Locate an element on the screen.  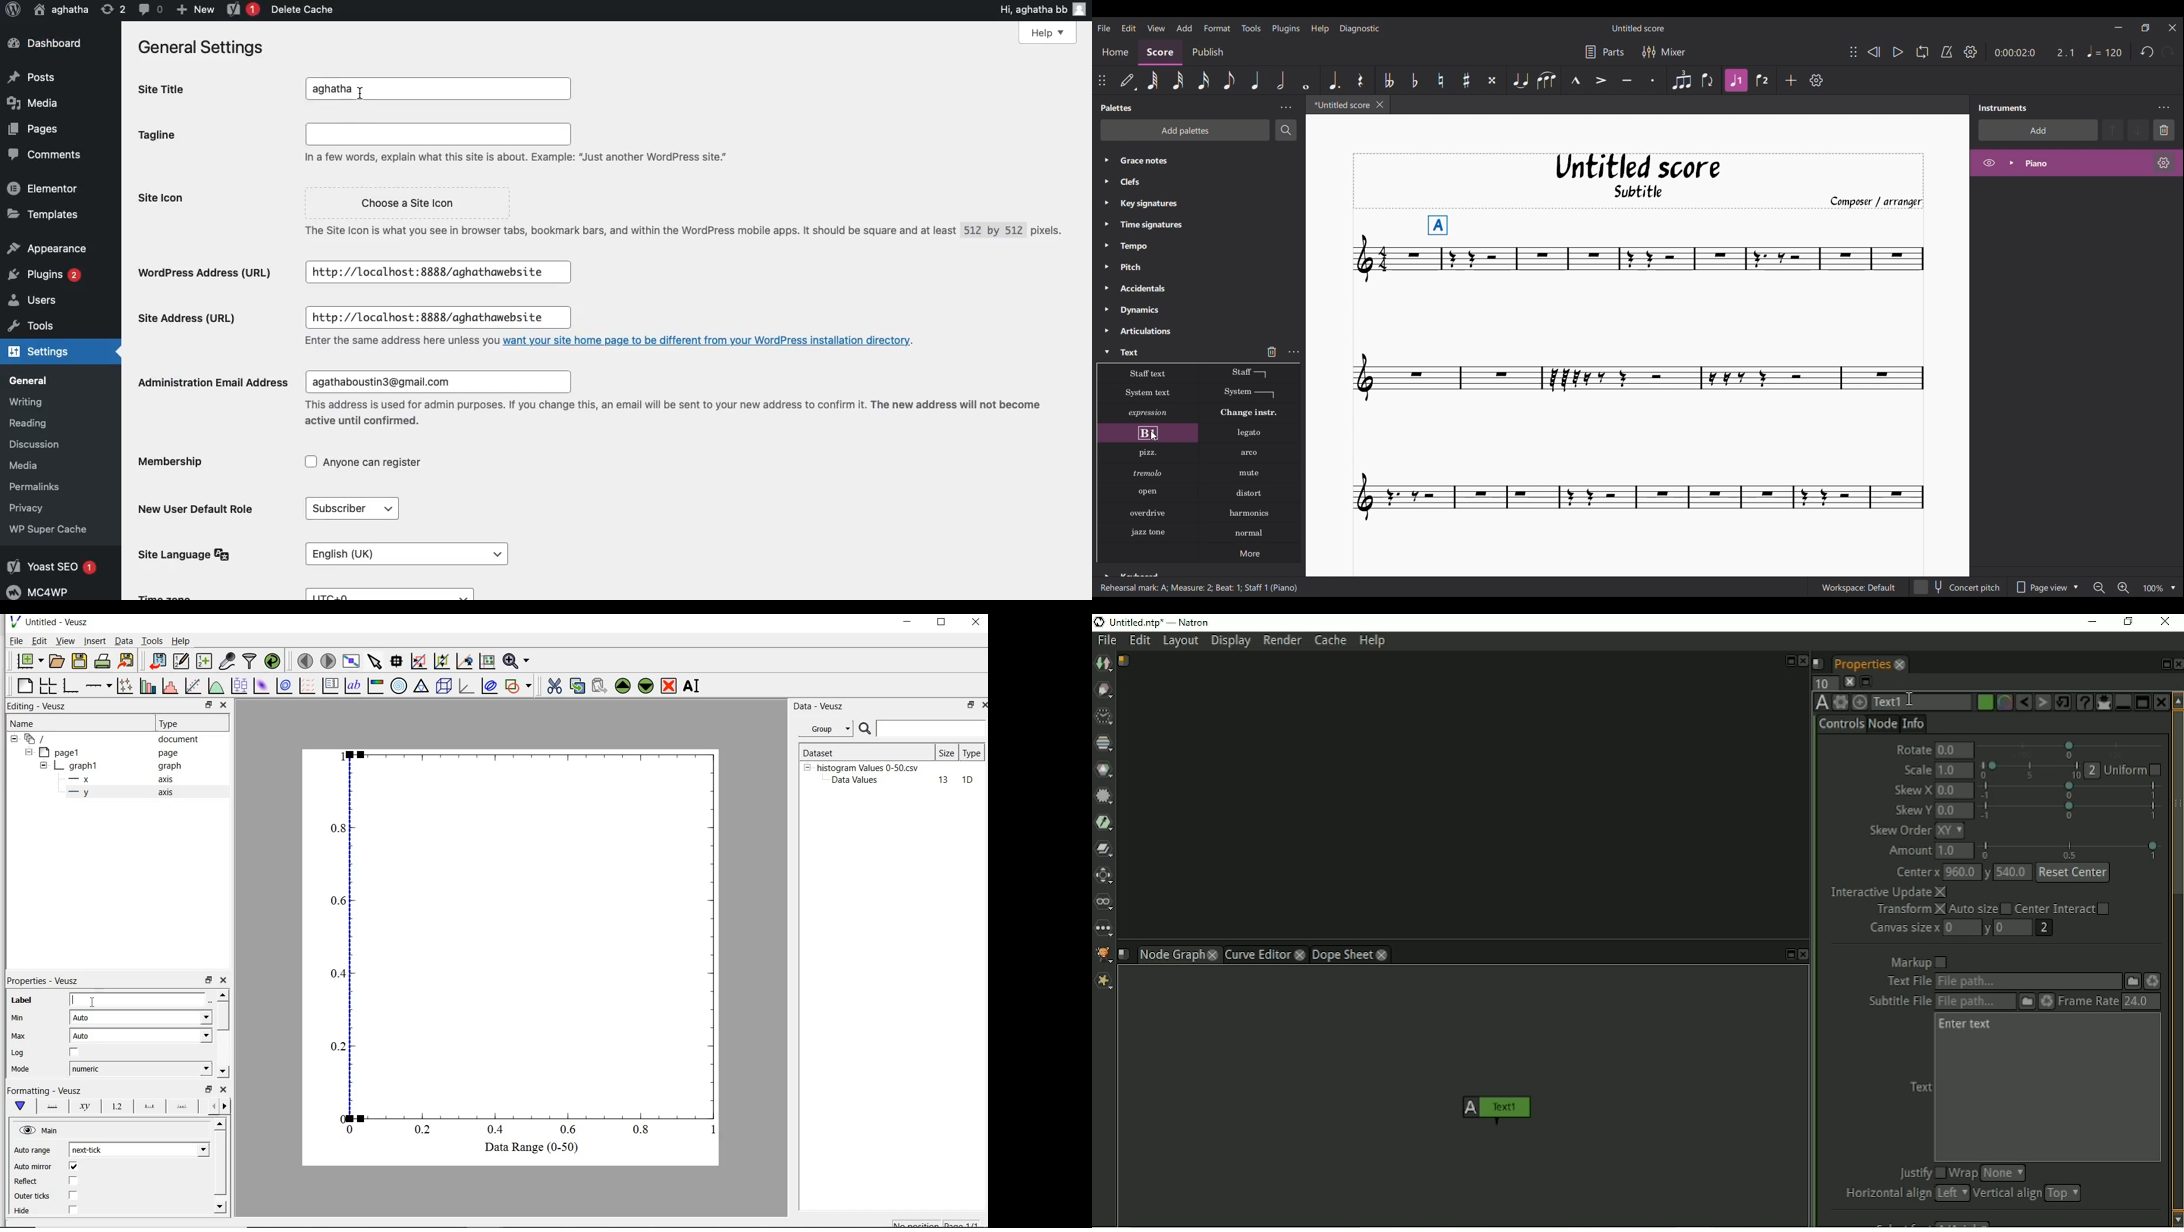
View menu is located at coordinates (1157, 28).